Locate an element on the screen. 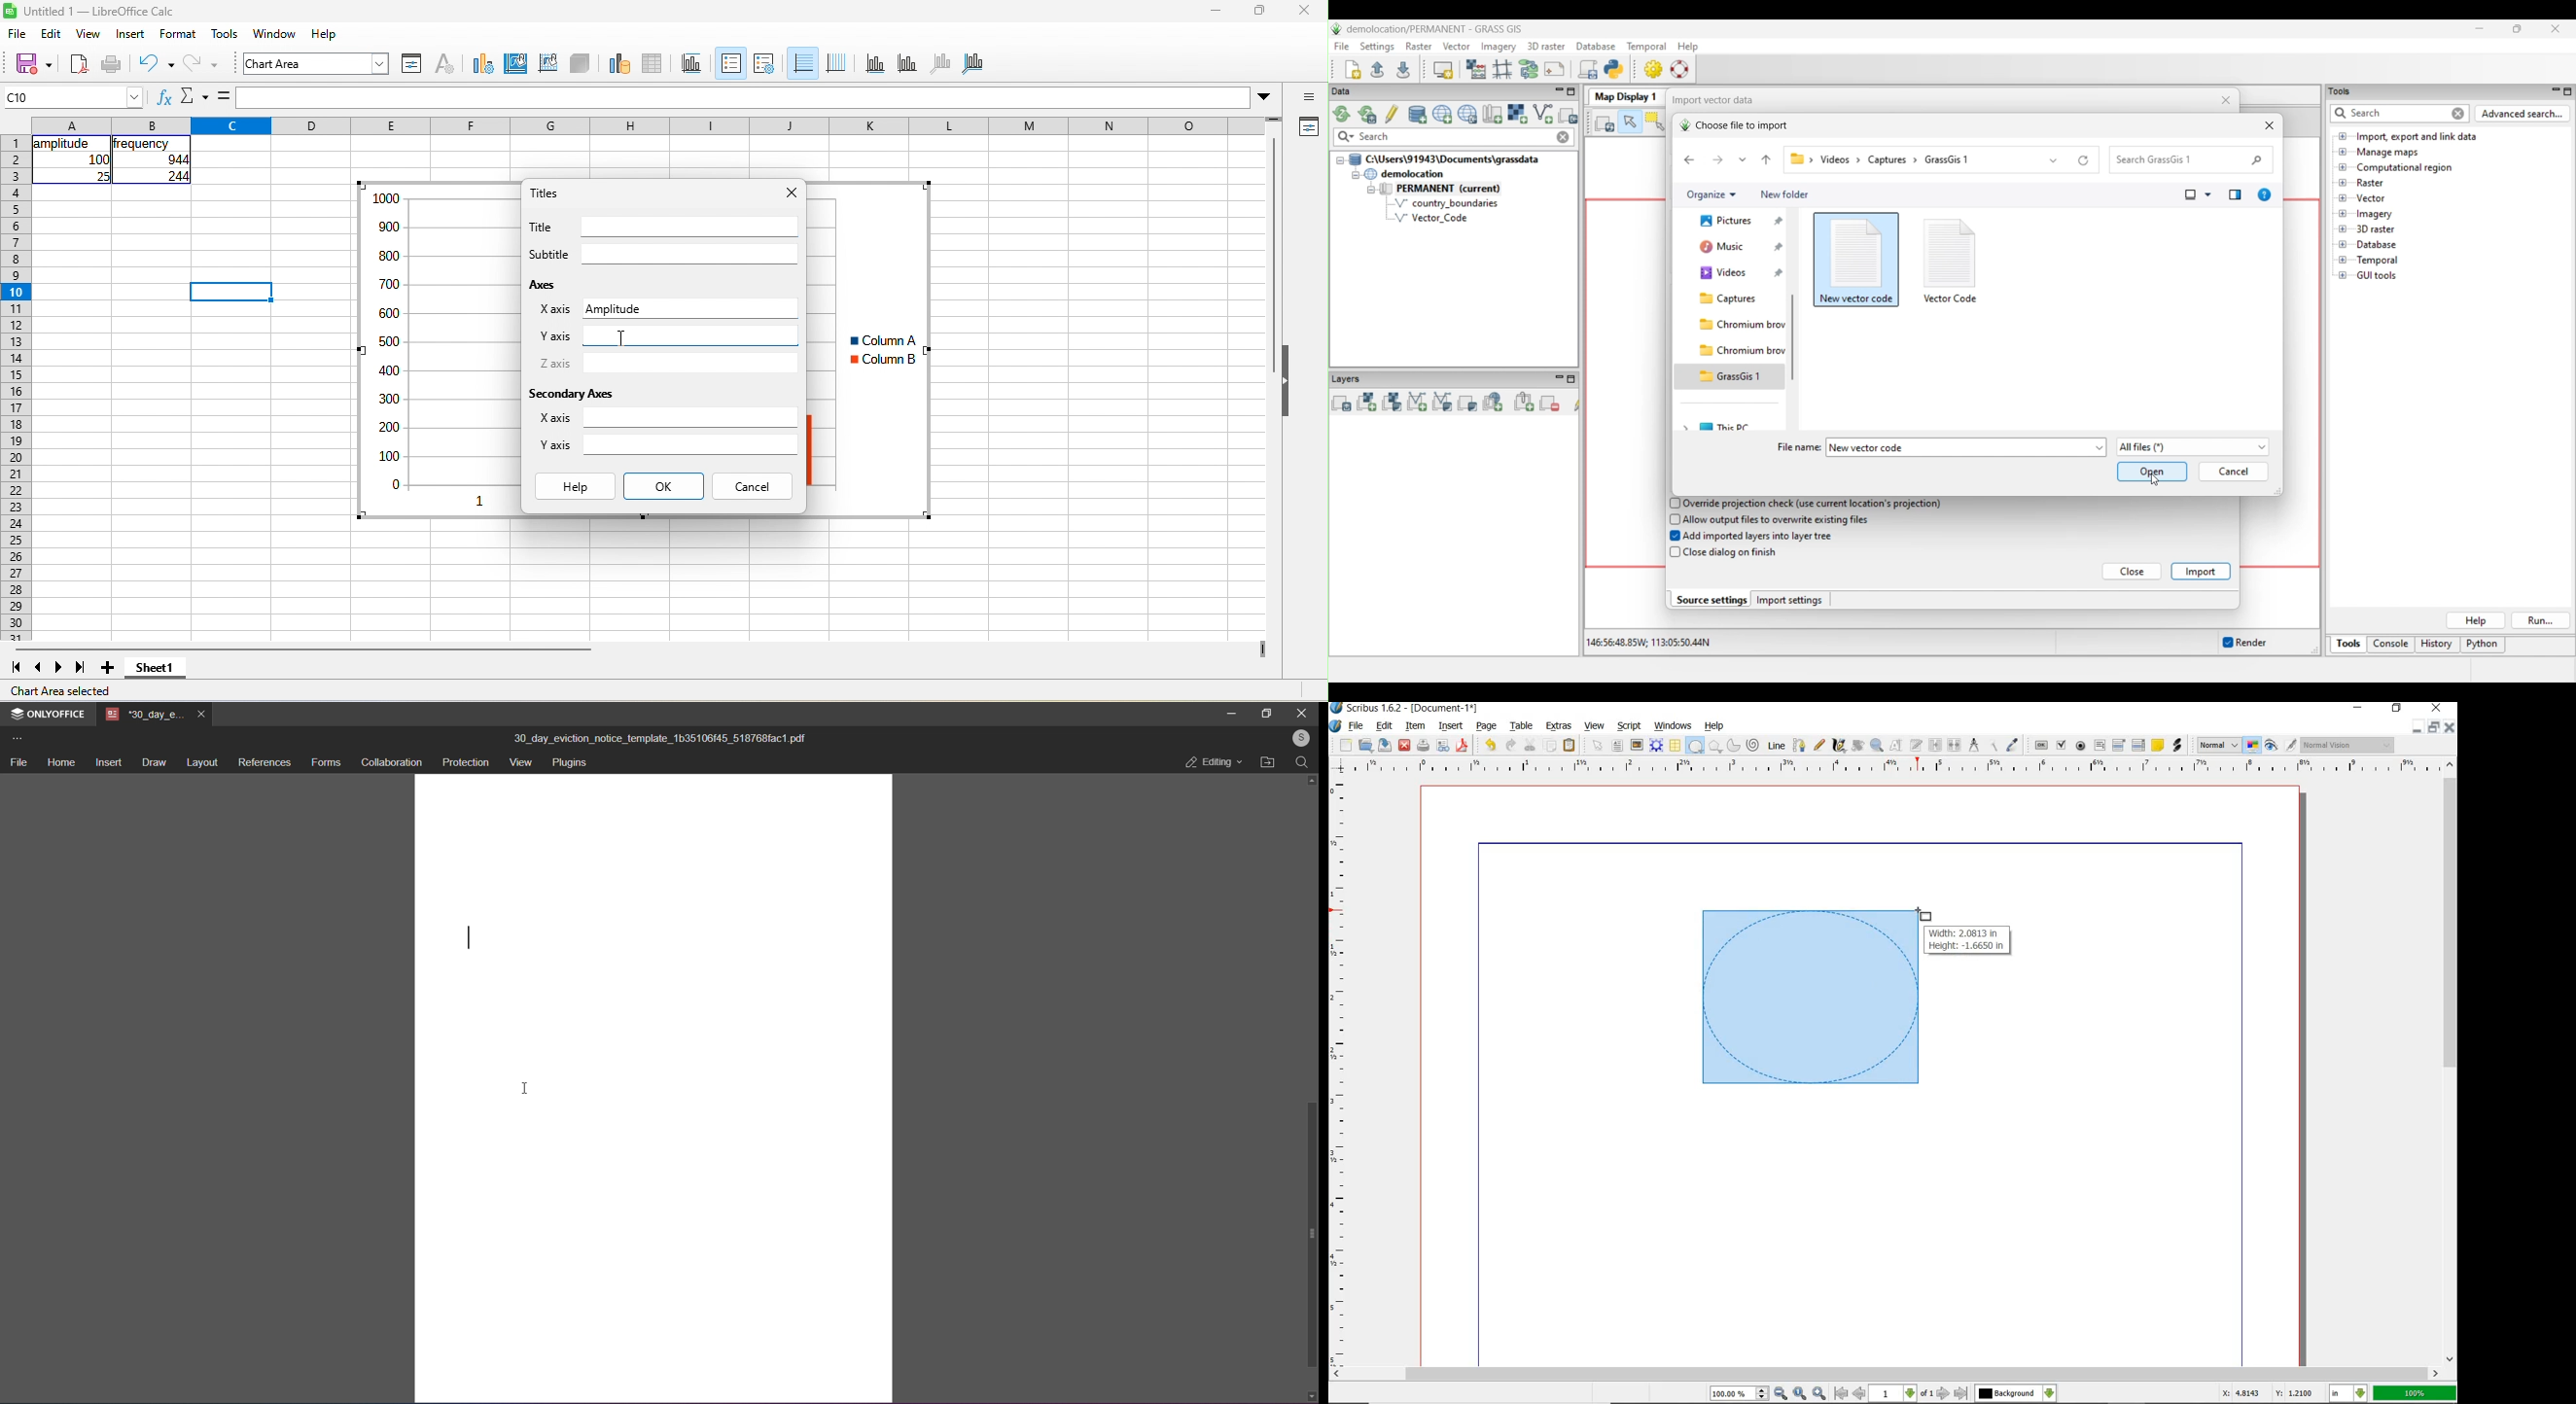 This screenshot has height=1428, width=2576. Go back is located at coordinates (1689, 160).